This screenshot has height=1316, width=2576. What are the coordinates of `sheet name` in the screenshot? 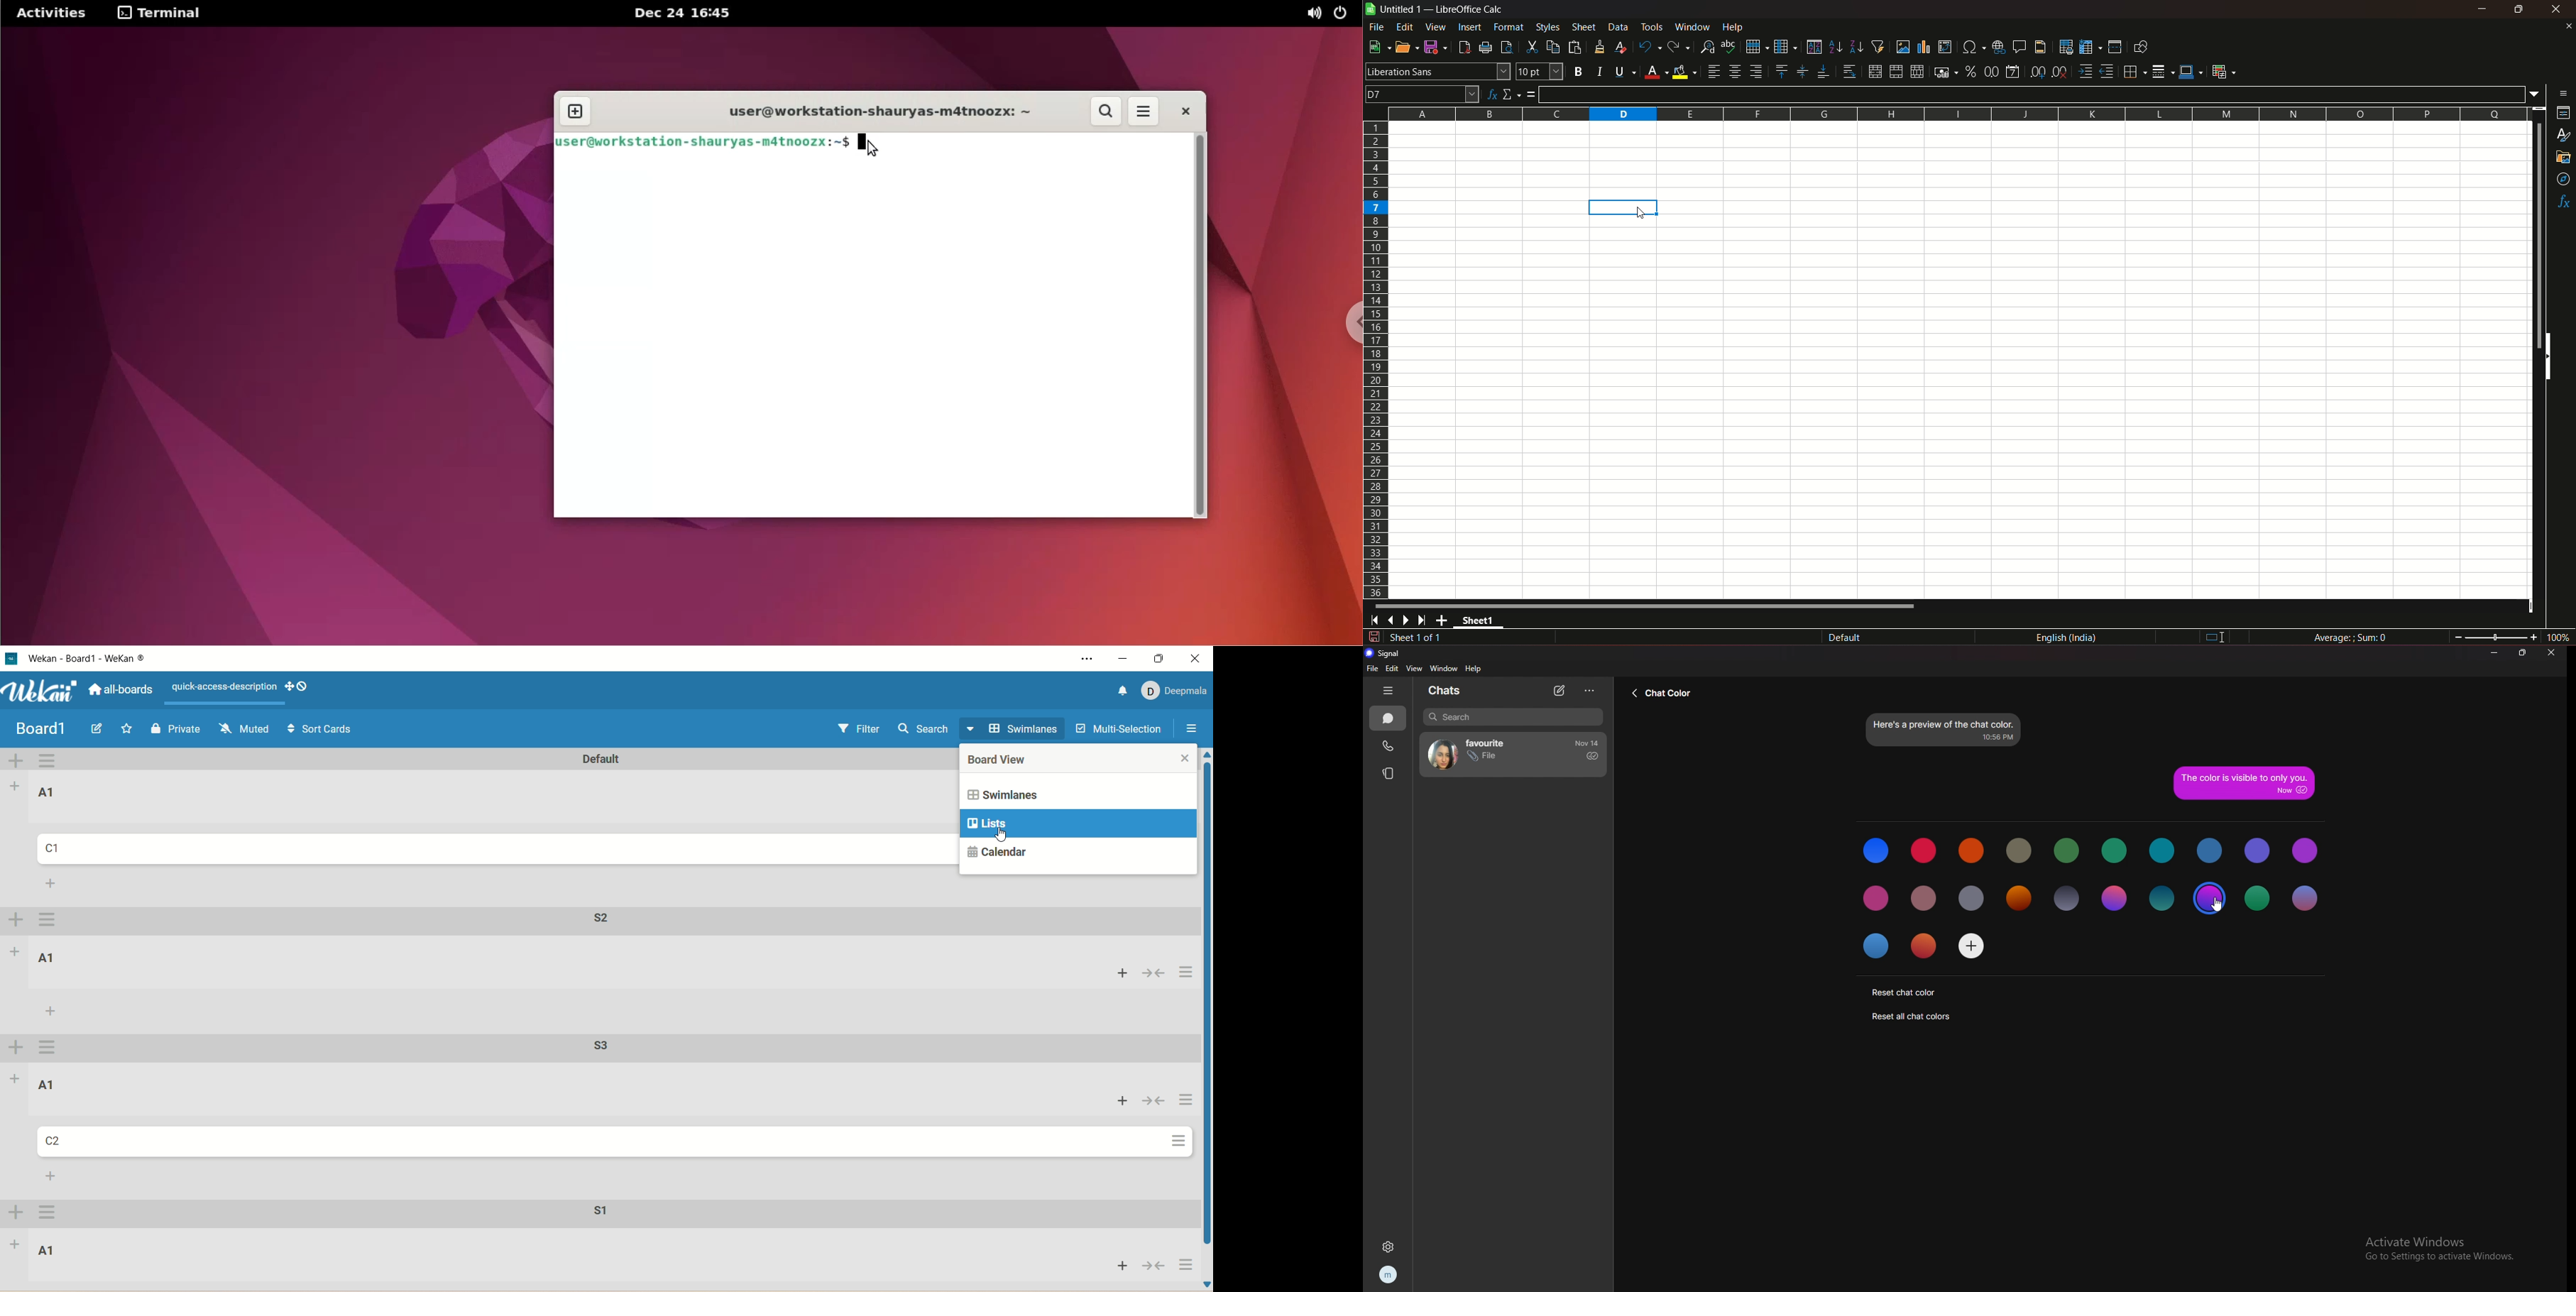 It's located at (1395, 9).